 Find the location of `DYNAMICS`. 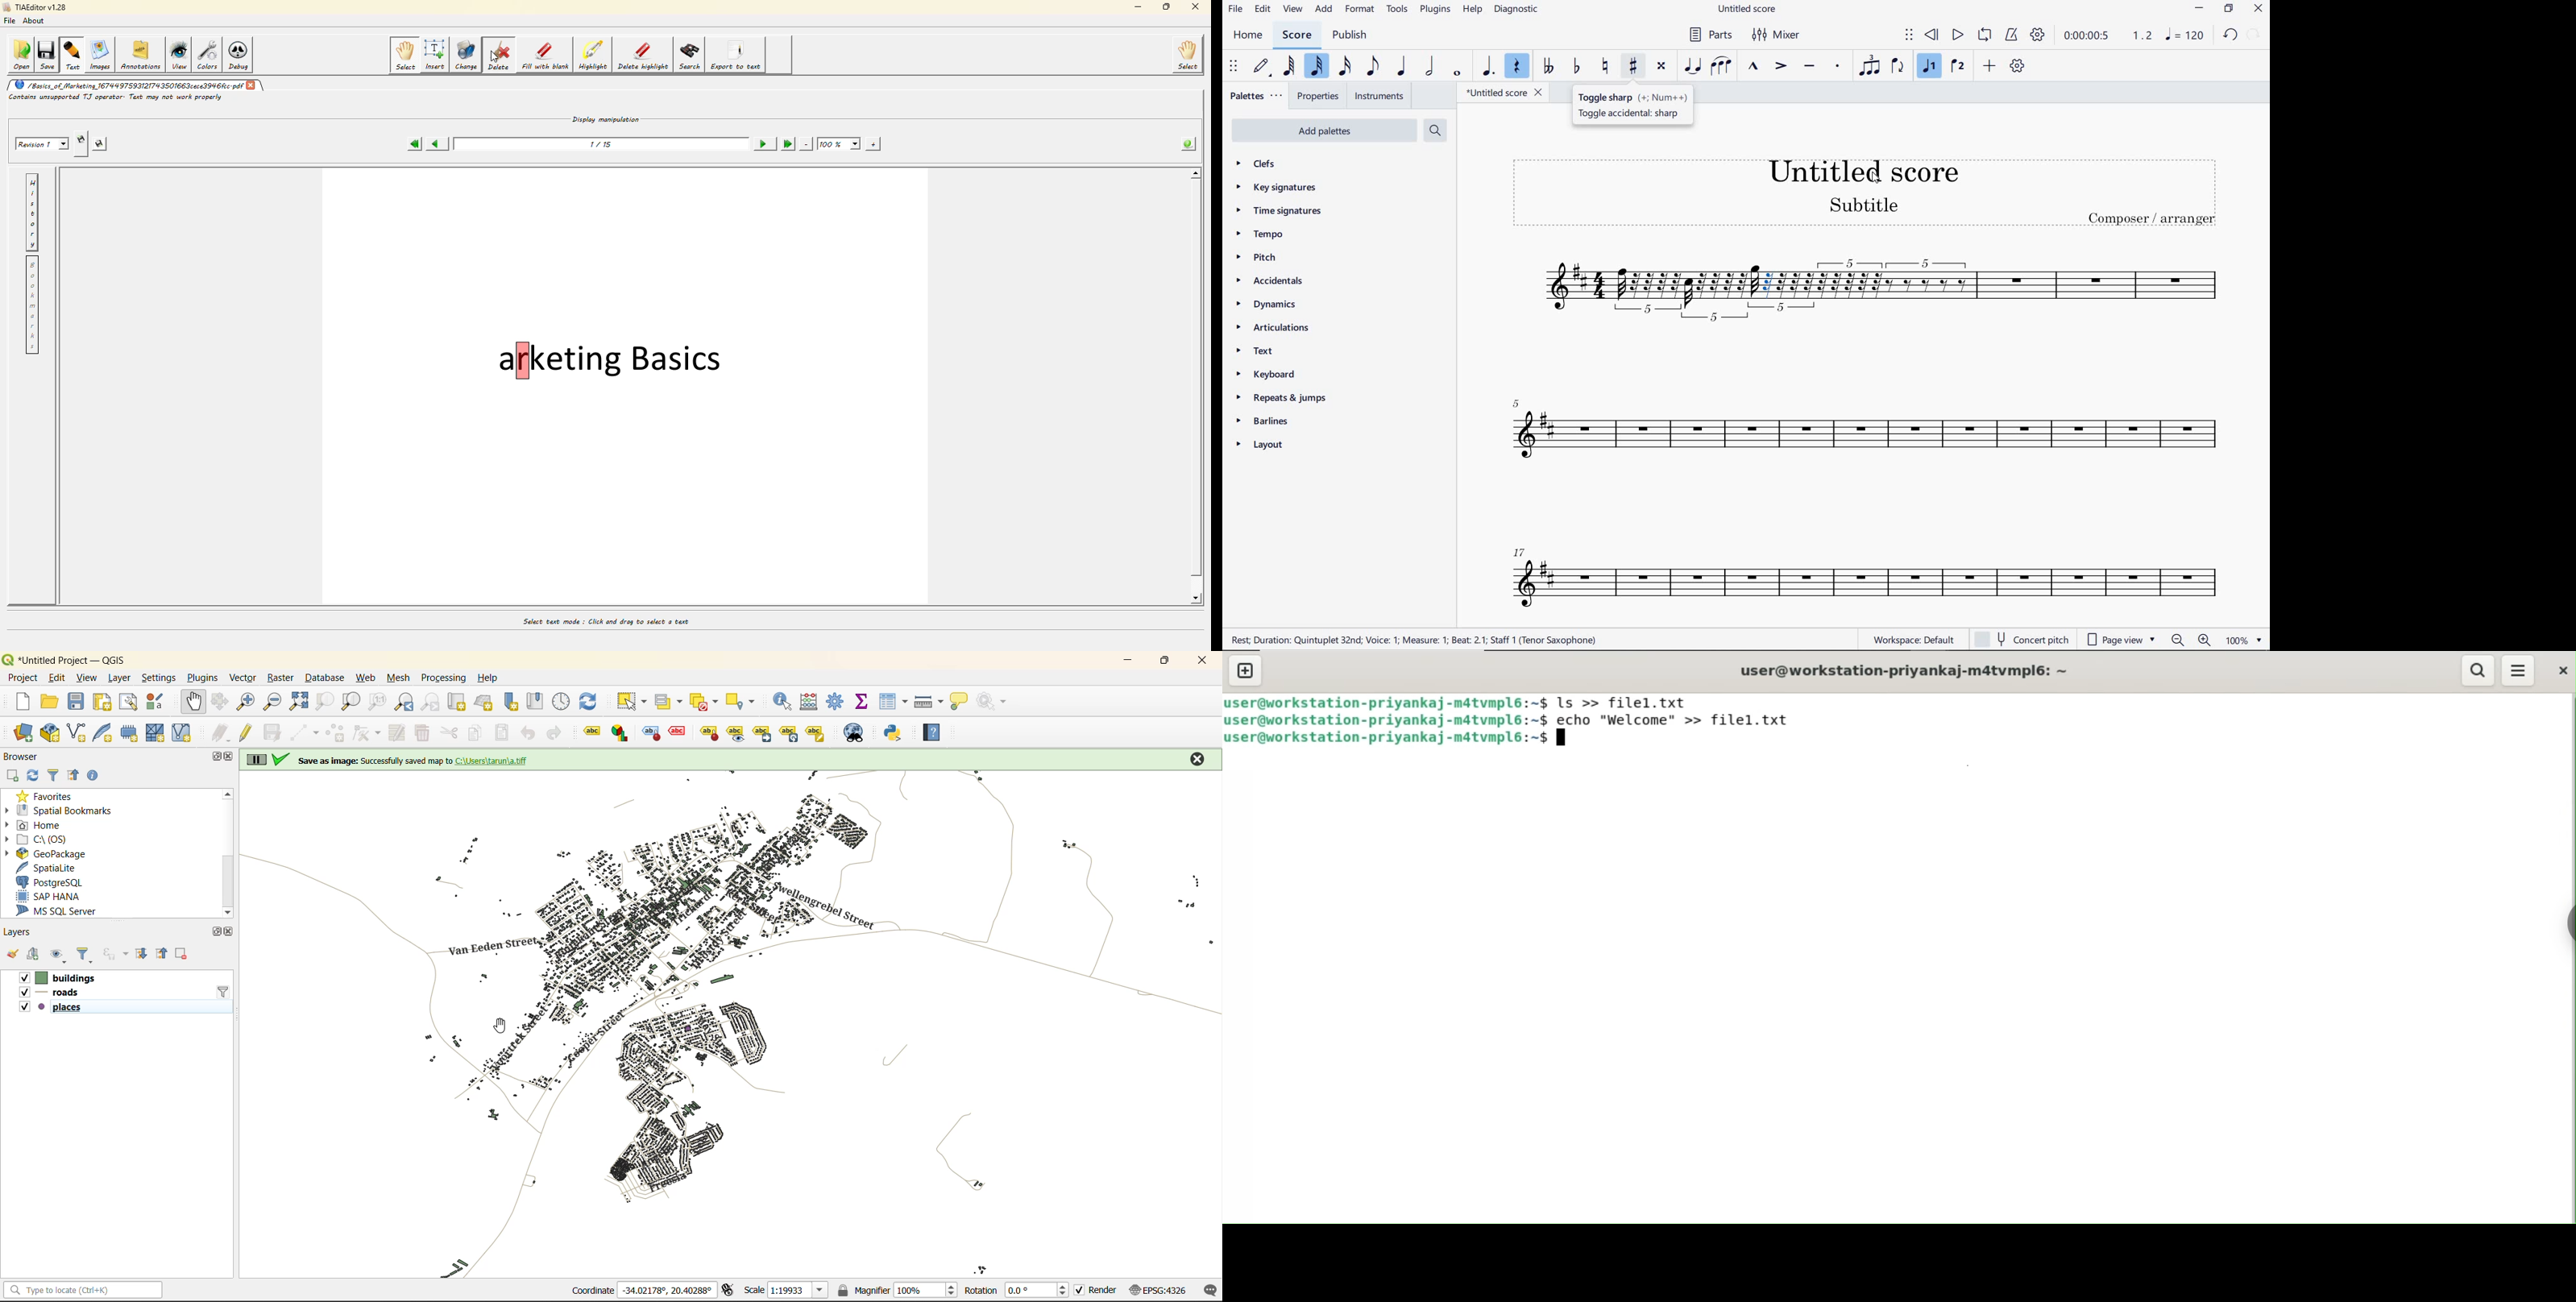

DYNAMICS is located at coordinates (1269, 307).